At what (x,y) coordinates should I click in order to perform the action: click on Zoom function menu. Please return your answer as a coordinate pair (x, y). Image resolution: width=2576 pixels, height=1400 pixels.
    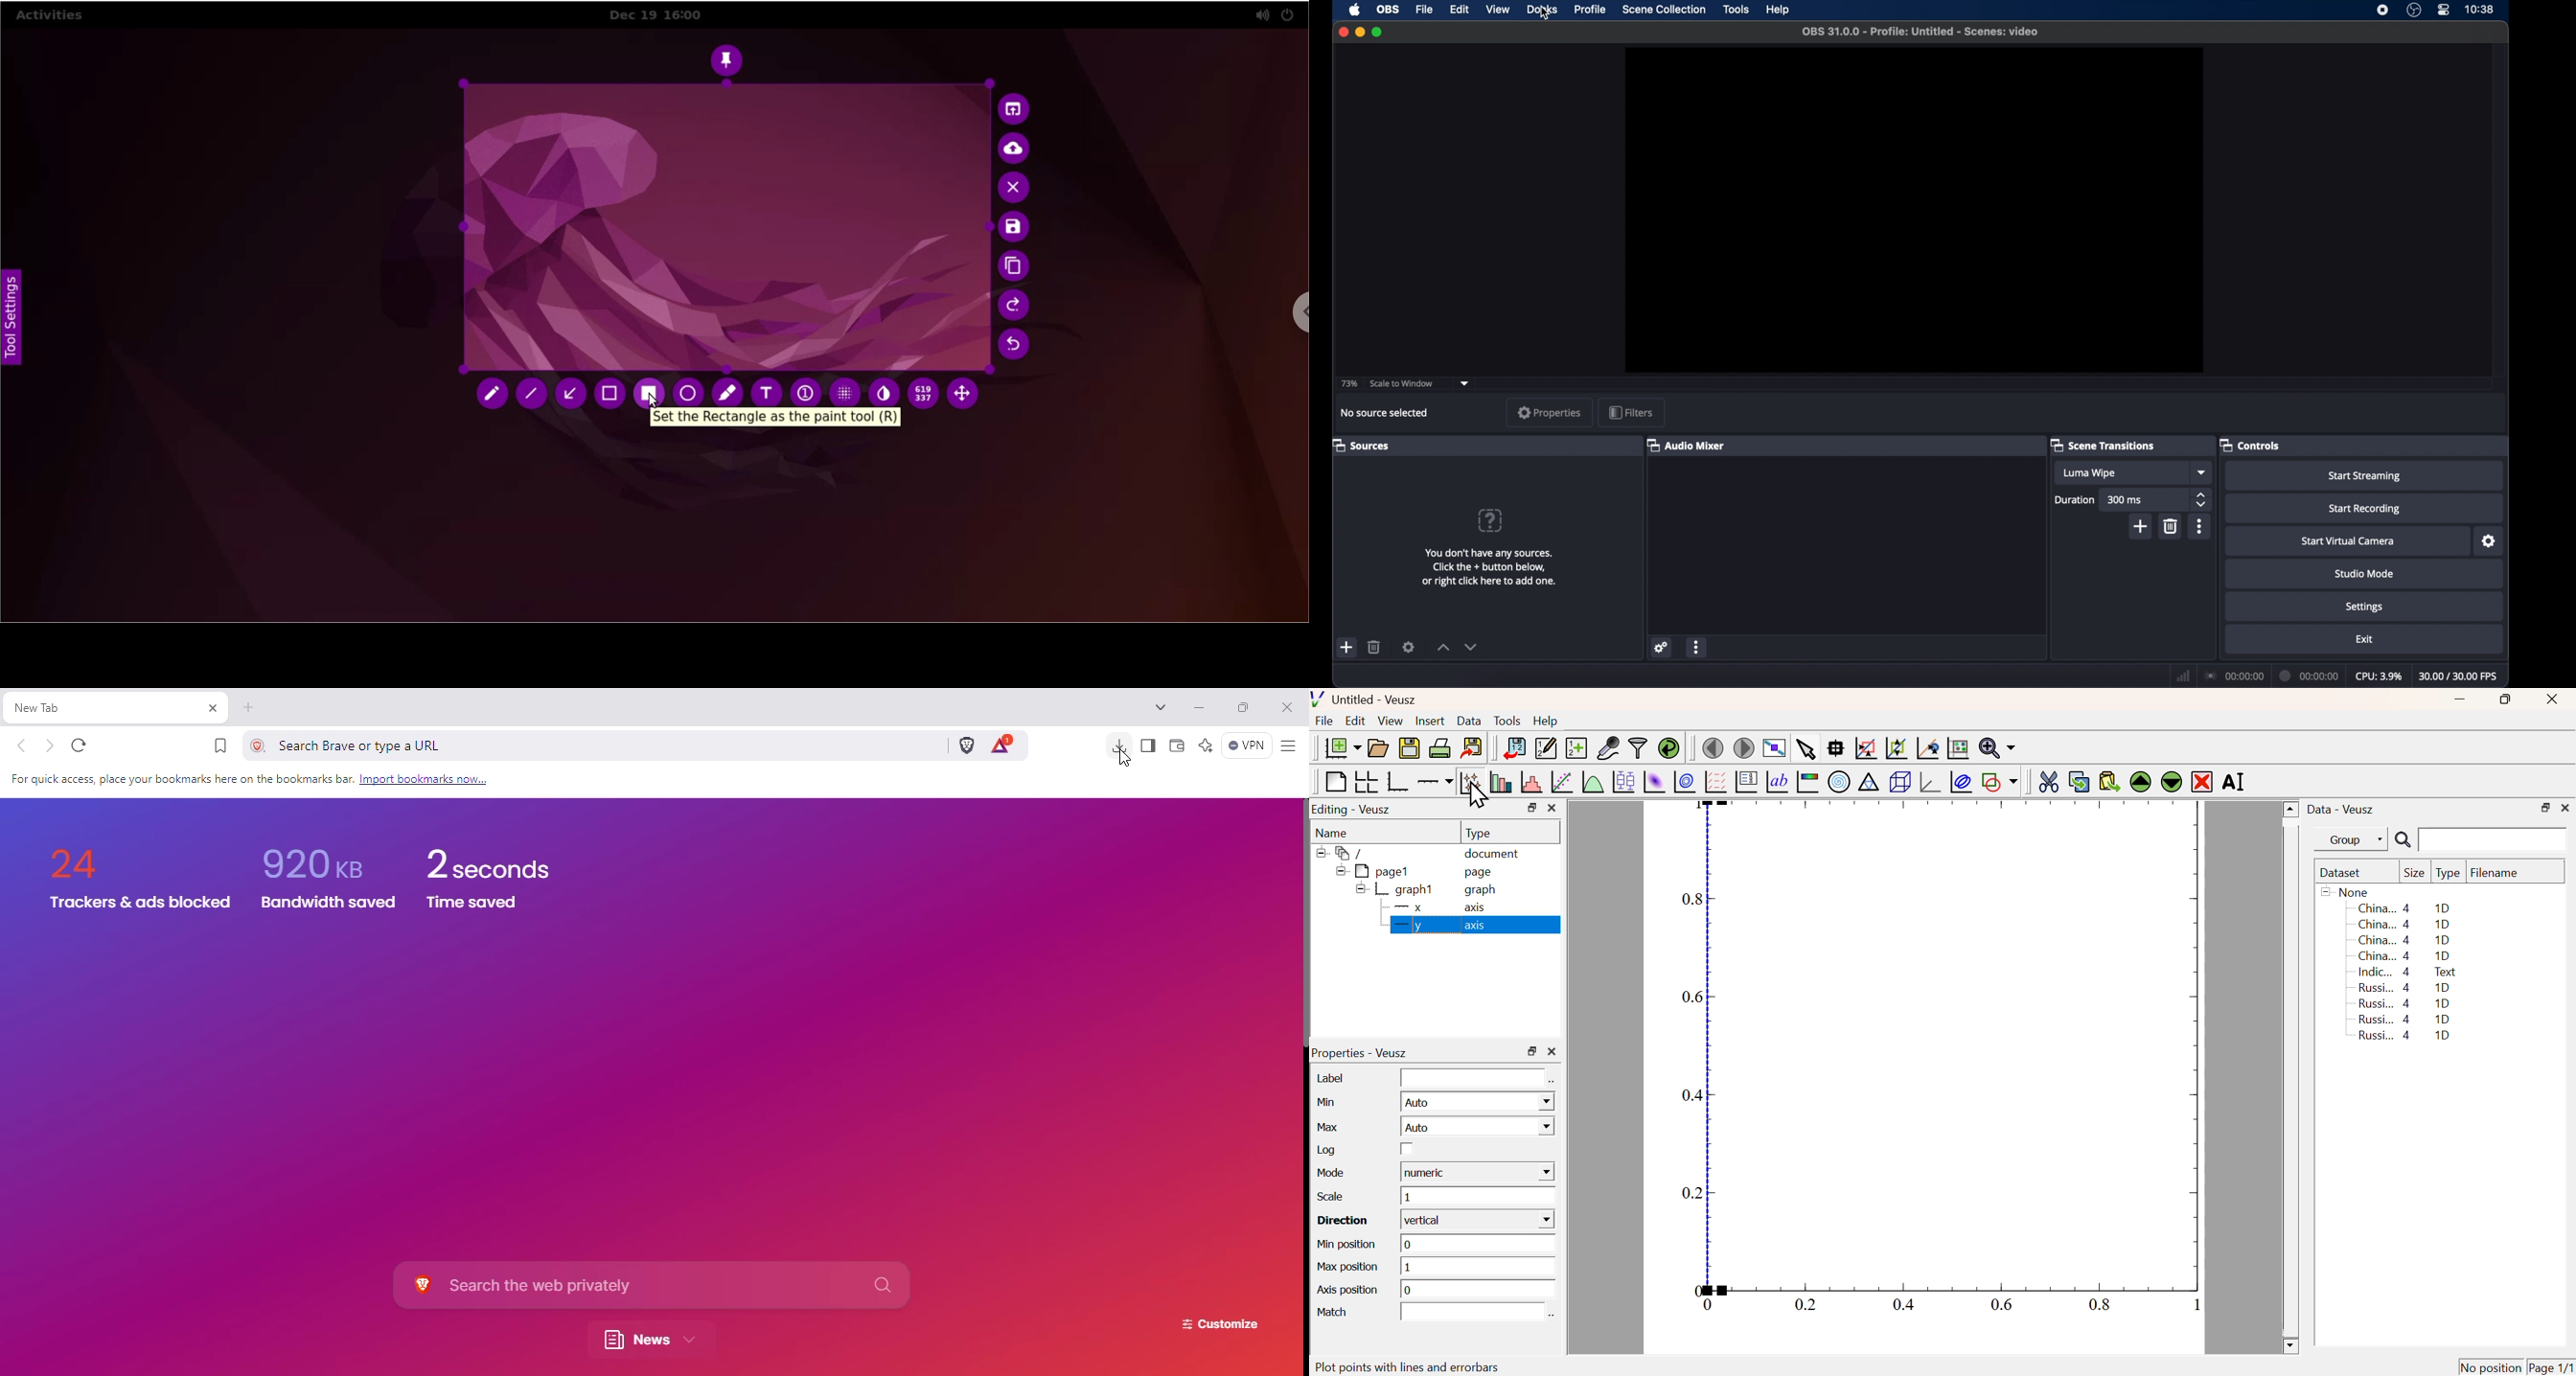
    Looking at the image, I should click on (1998, 747).